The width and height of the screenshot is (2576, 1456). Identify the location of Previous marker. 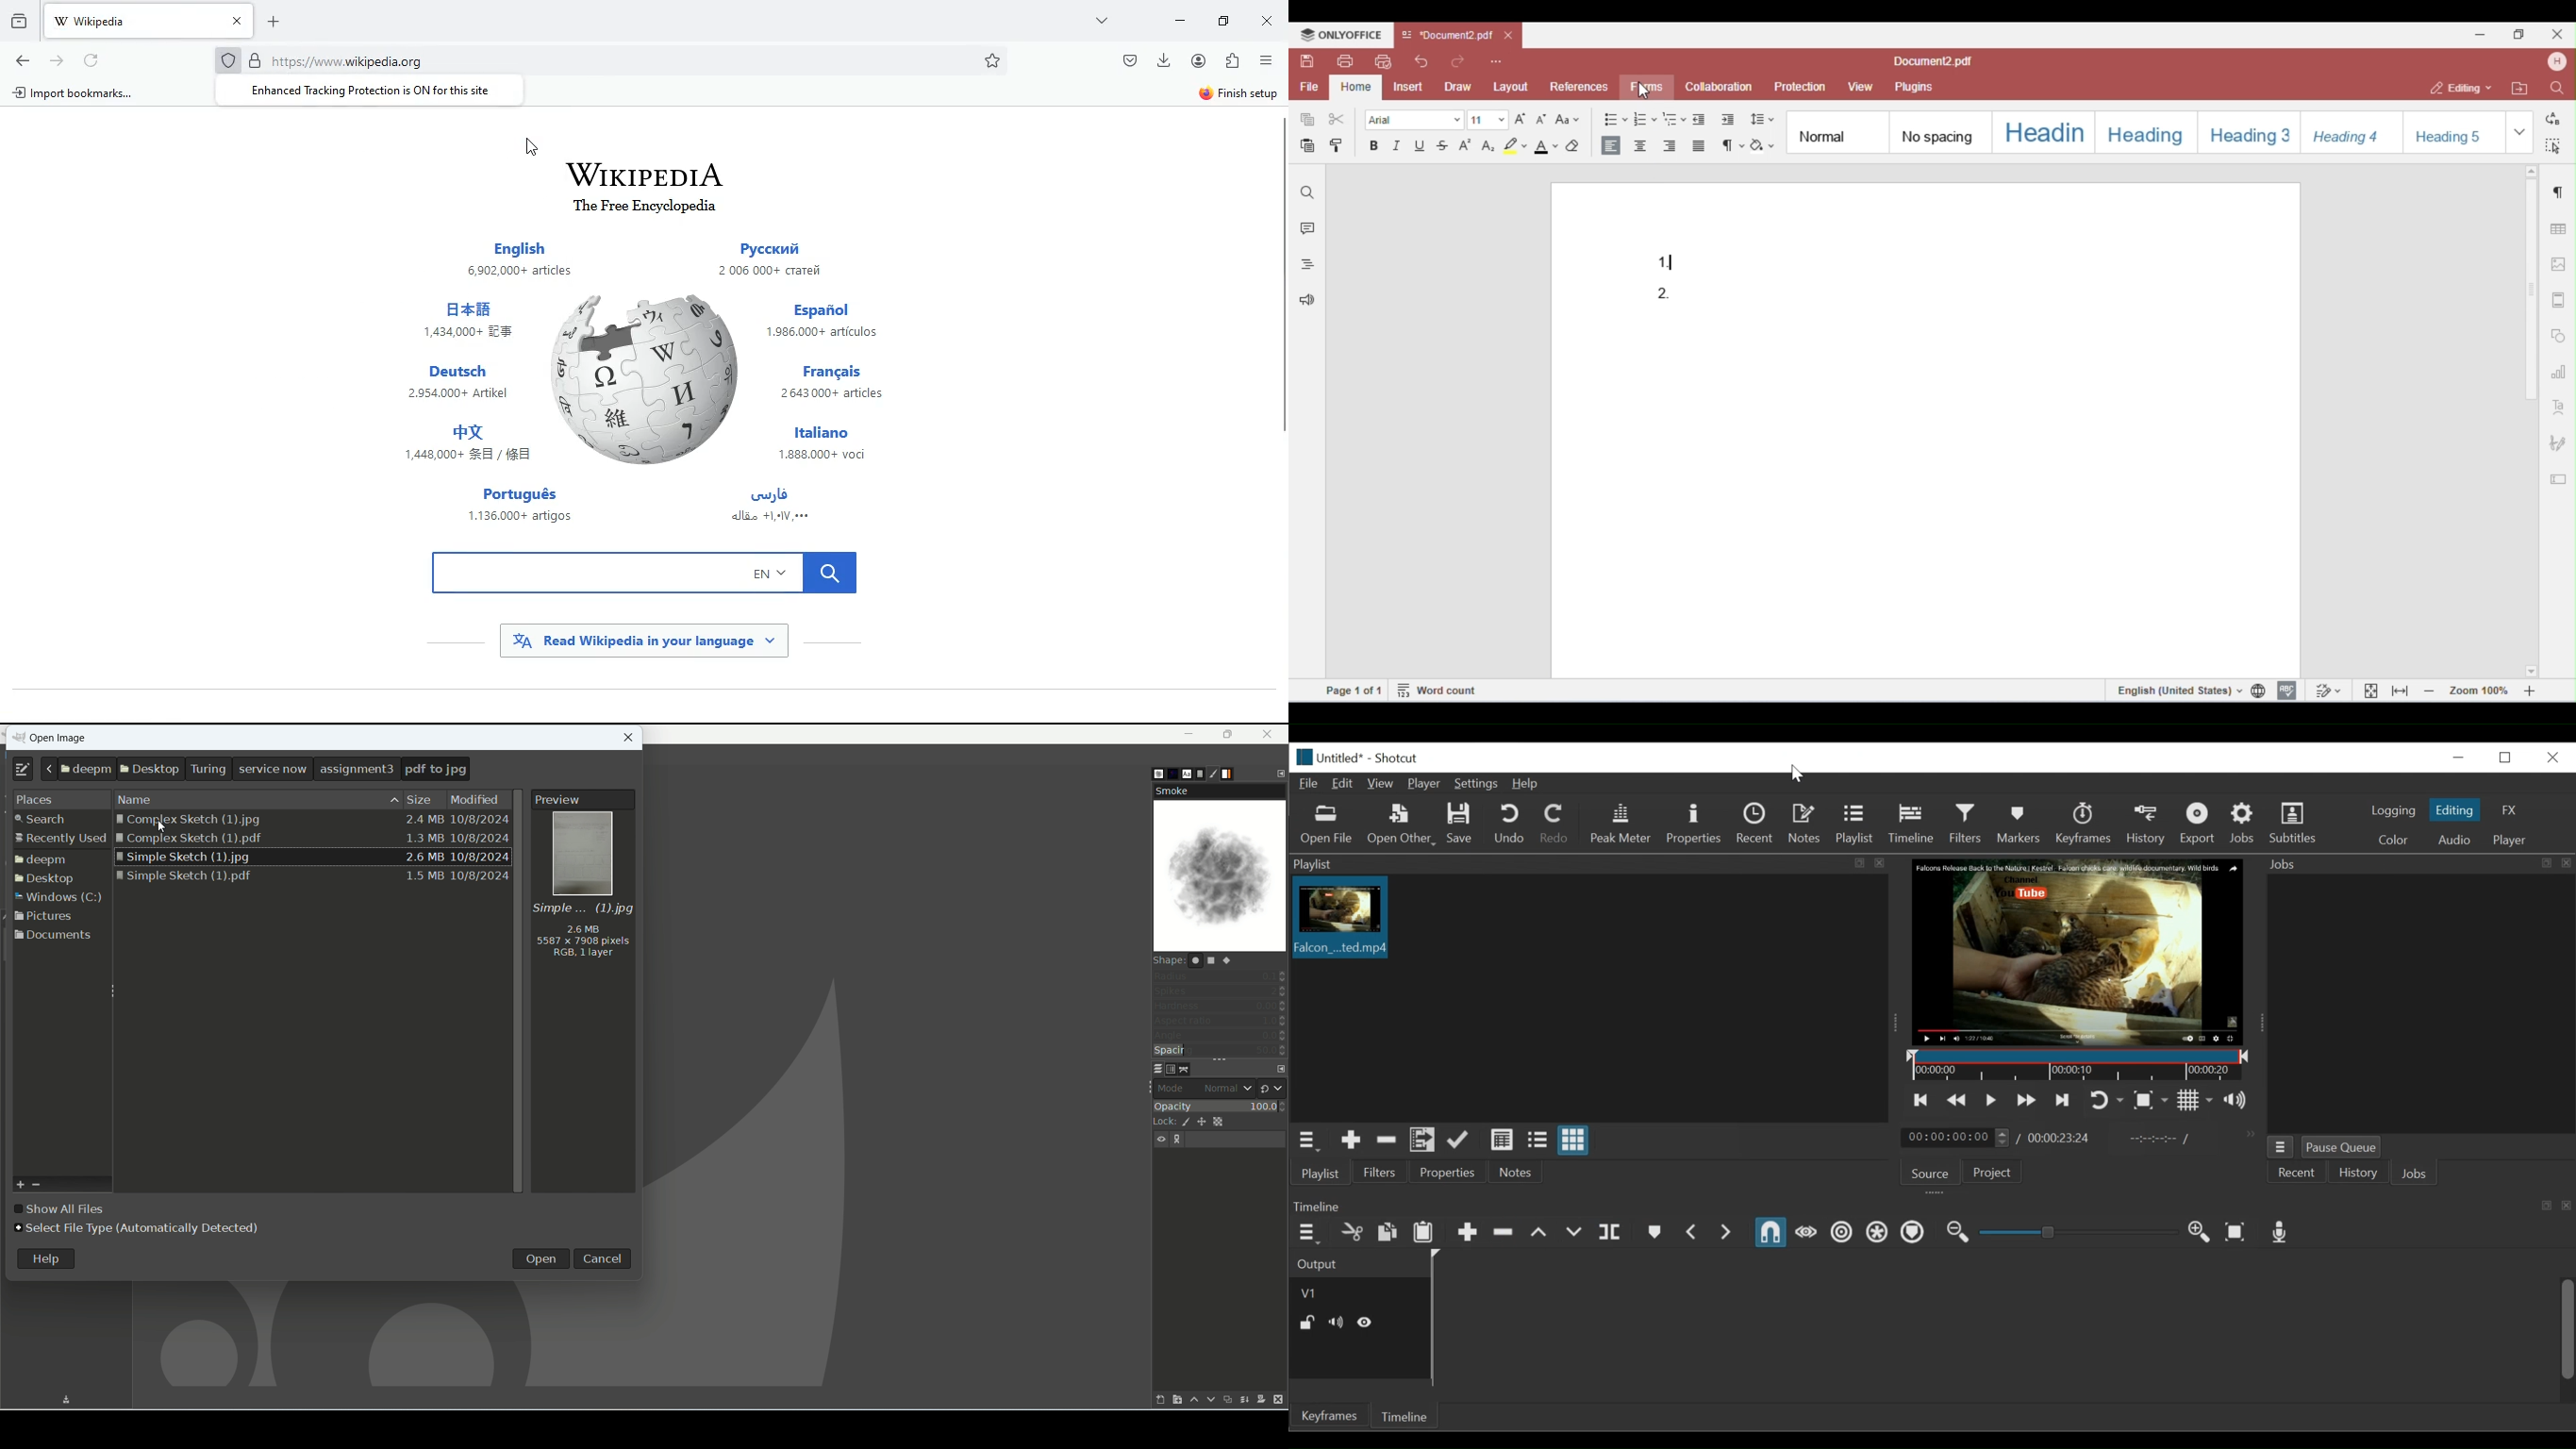
(1692, 1234).